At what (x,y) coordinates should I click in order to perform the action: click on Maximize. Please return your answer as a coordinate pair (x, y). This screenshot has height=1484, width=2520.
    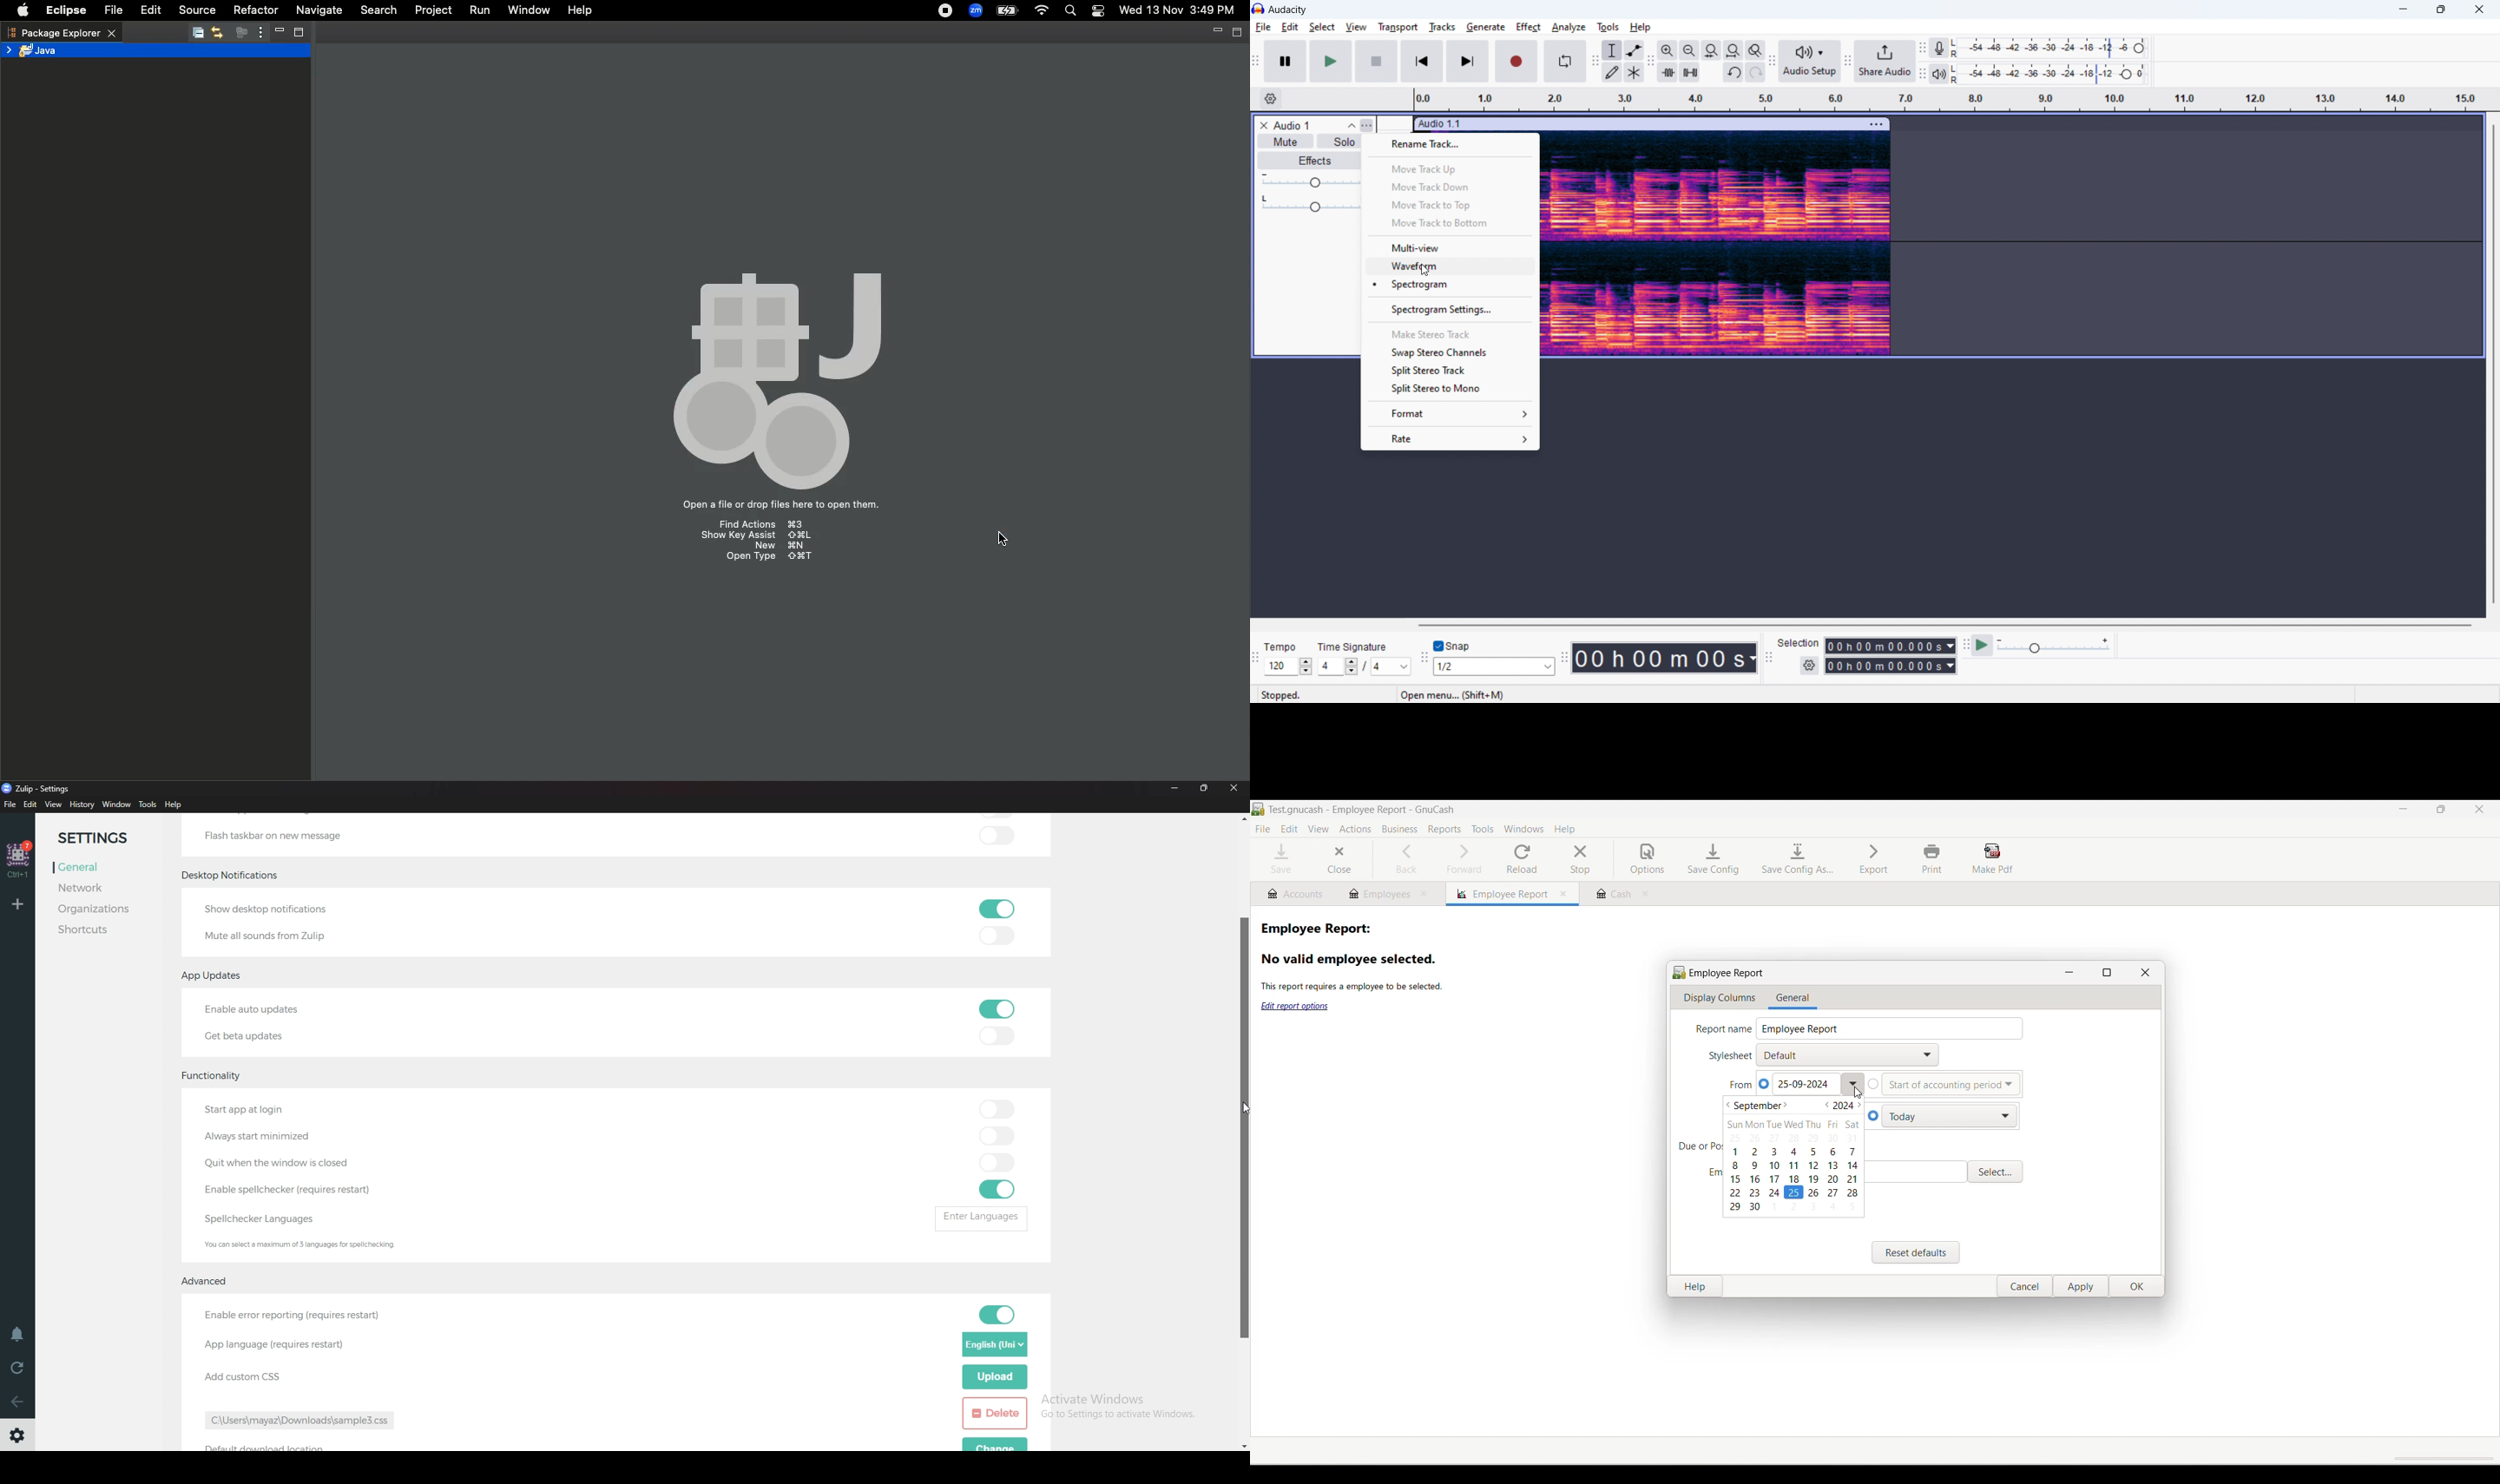
    Looking at the image, I should click on (304, 34).